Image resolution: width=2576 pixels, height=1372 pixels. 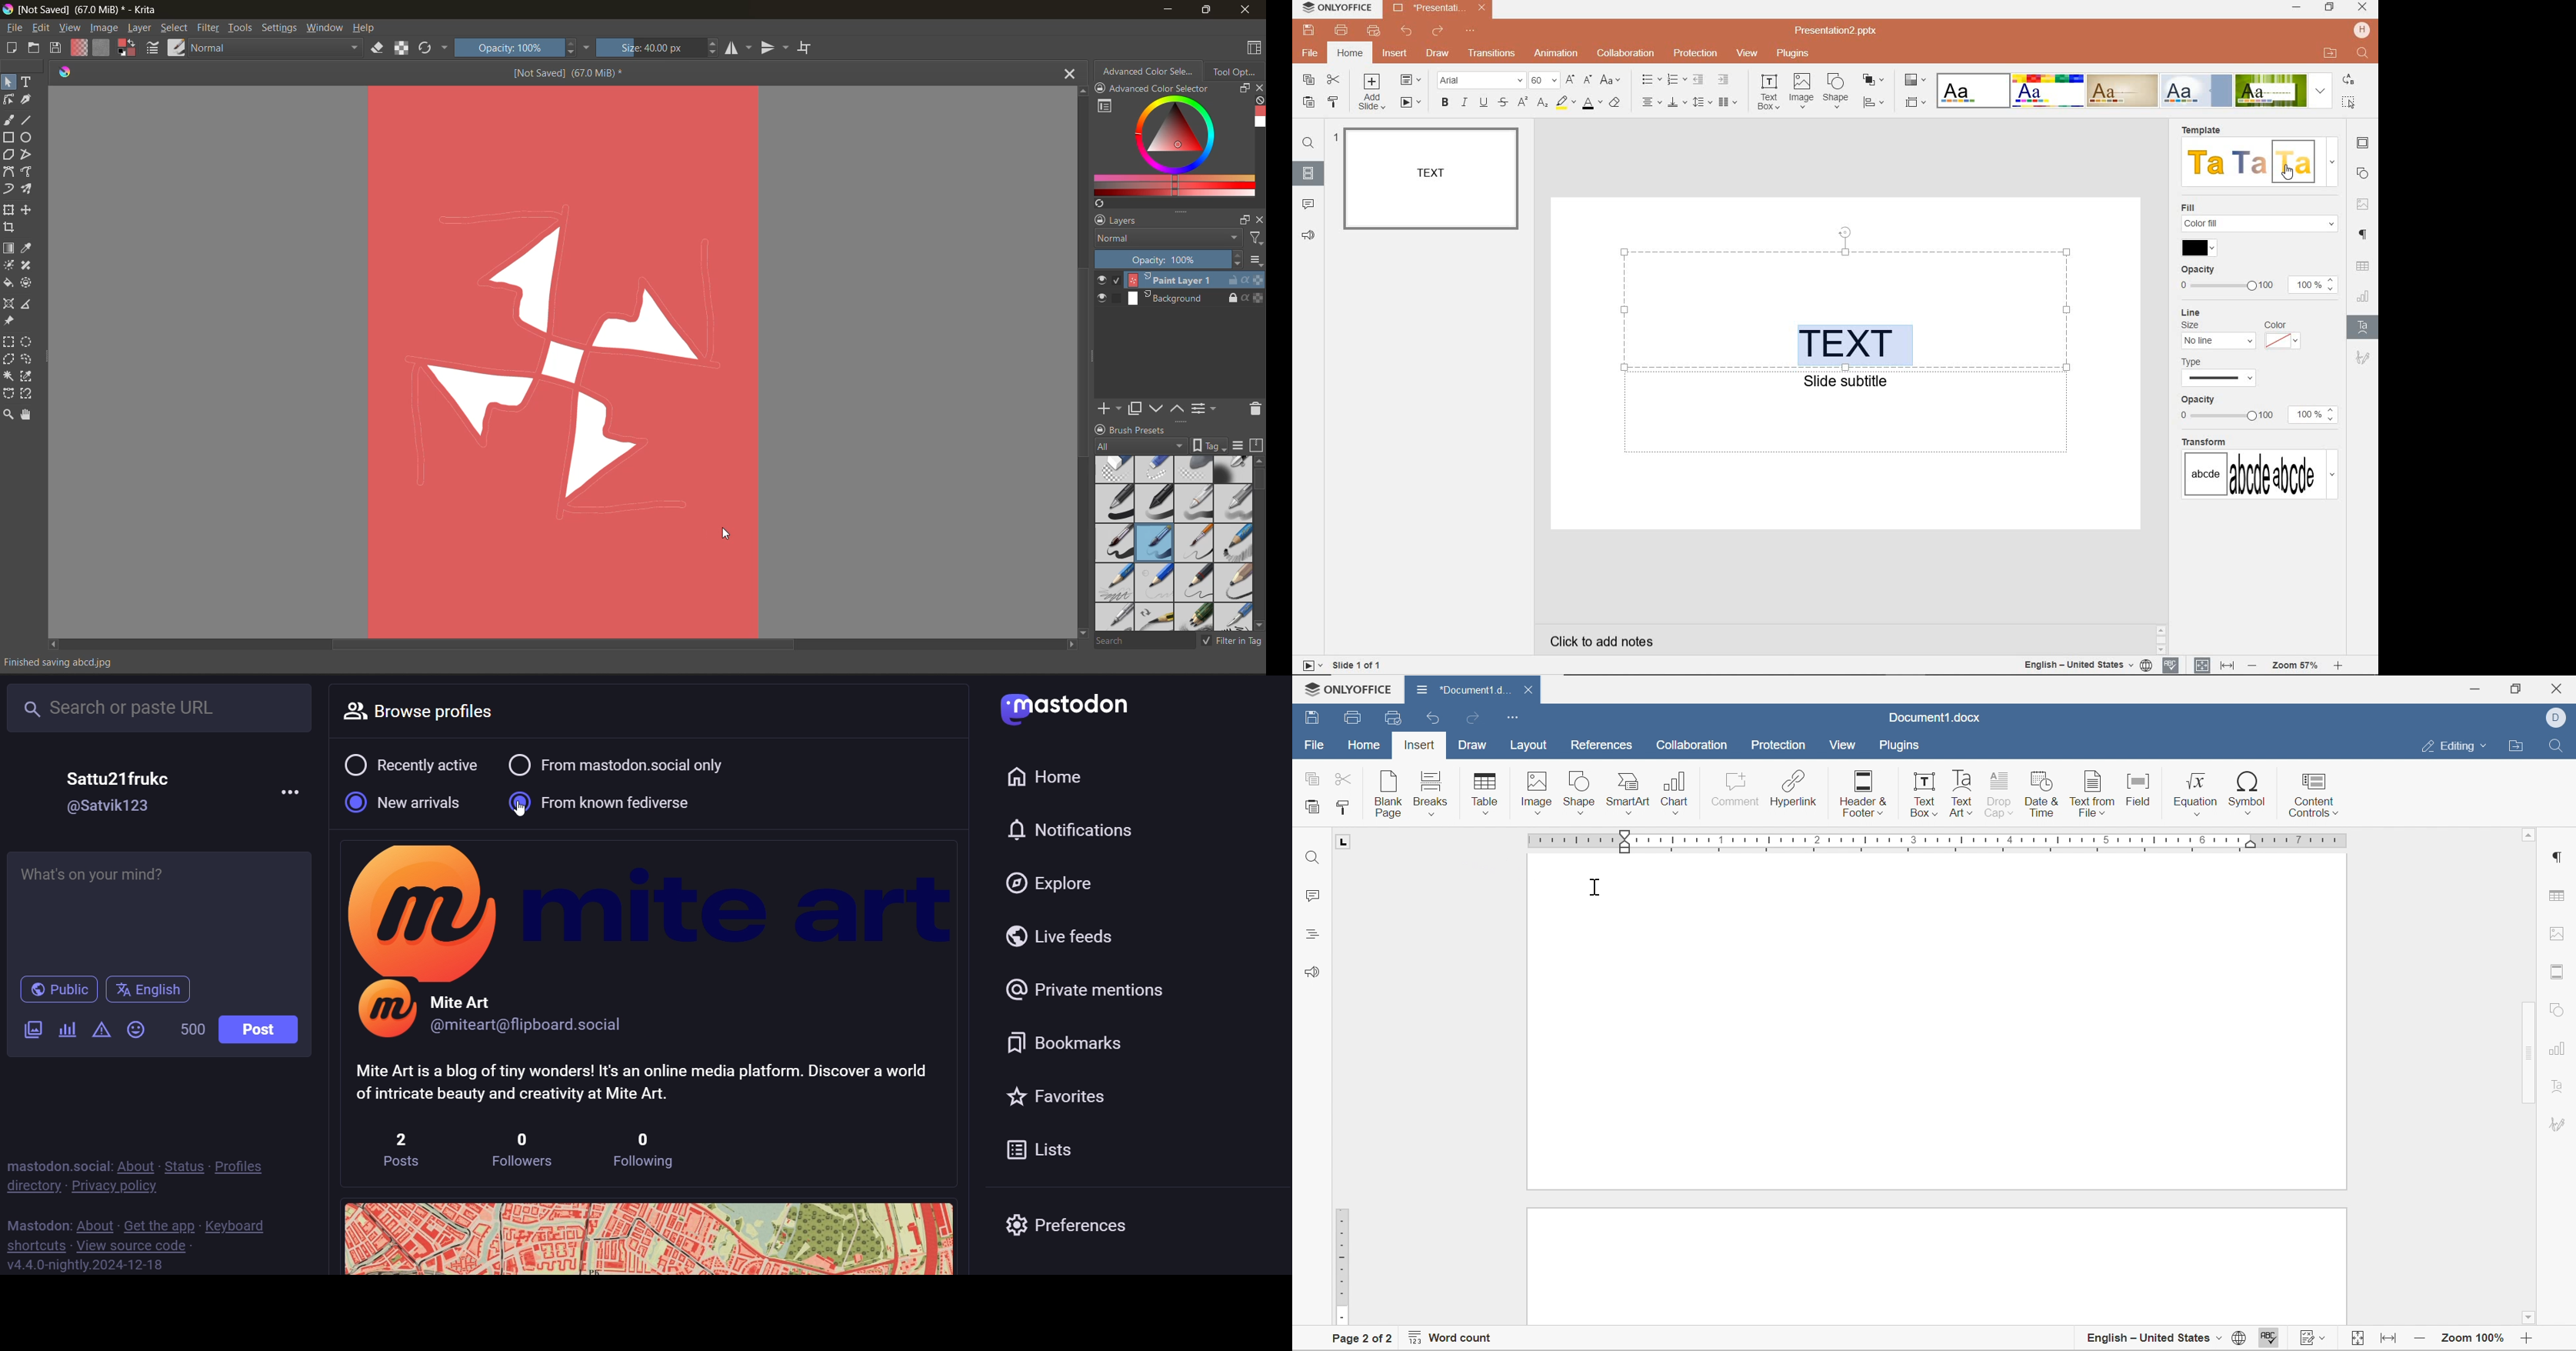 What do you see at coordinates (1483, 80) in the screenshot?
I see `FONT` at bounding box center [1483, 80].